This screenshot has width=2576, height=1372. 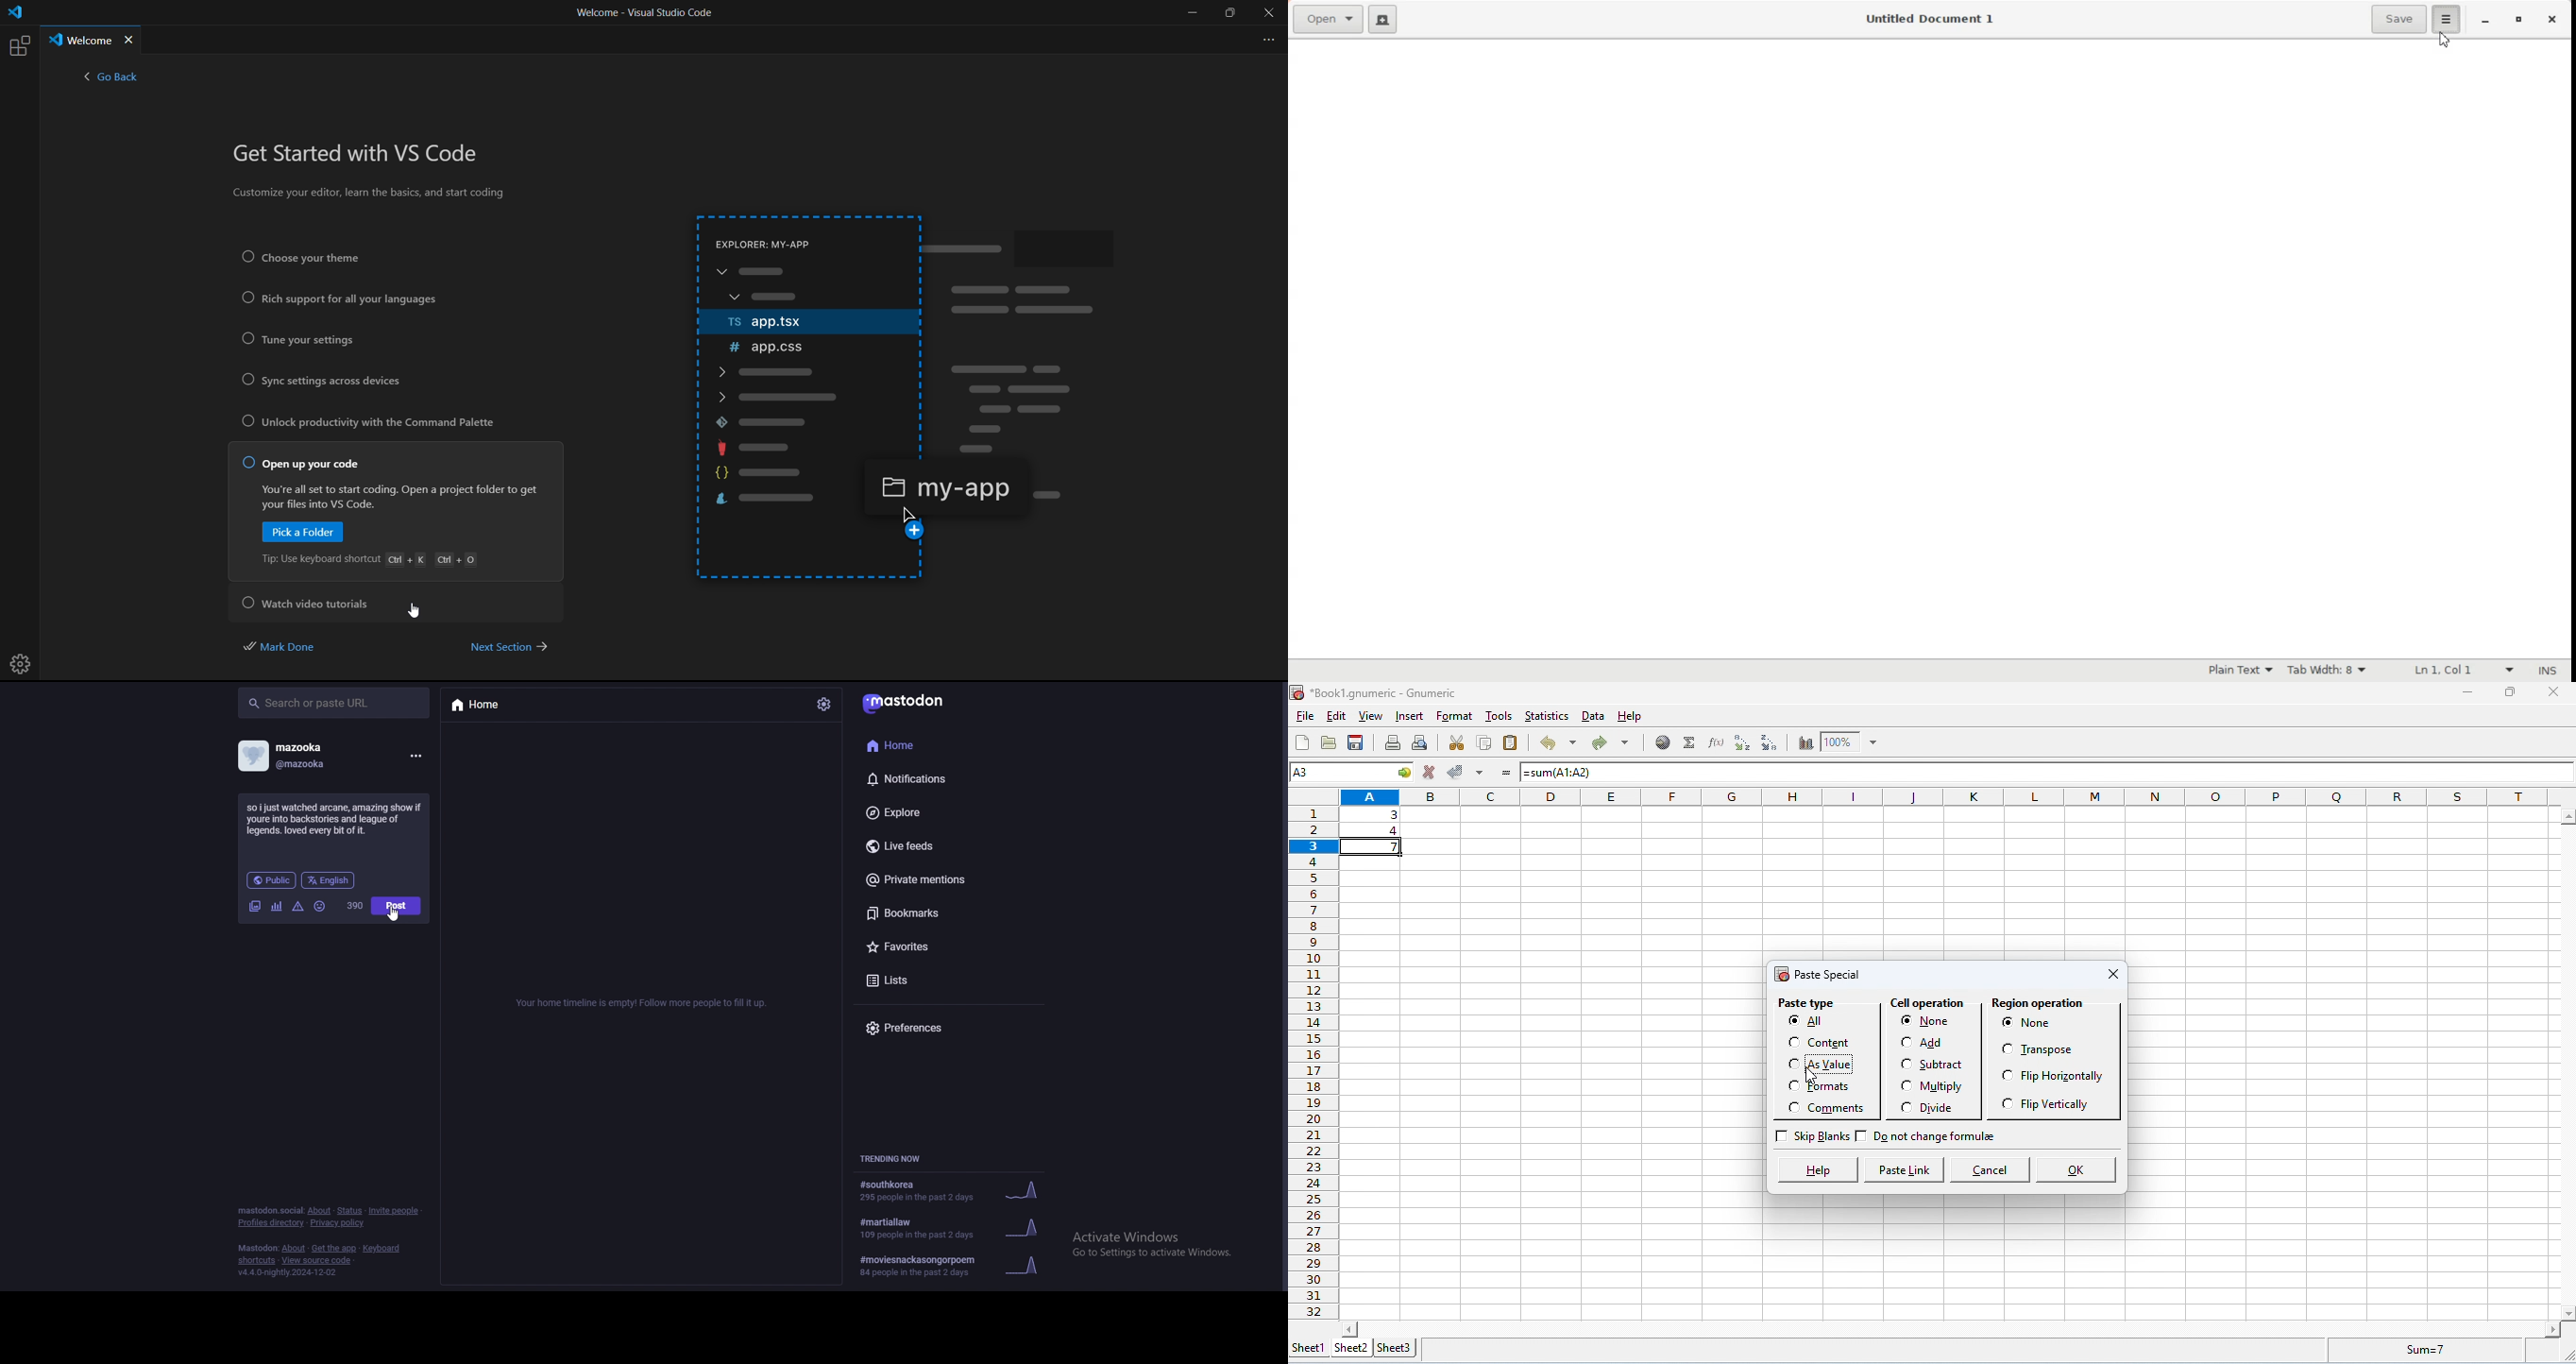 I want to click on flip vertically, so click(x=2059, y=1105).